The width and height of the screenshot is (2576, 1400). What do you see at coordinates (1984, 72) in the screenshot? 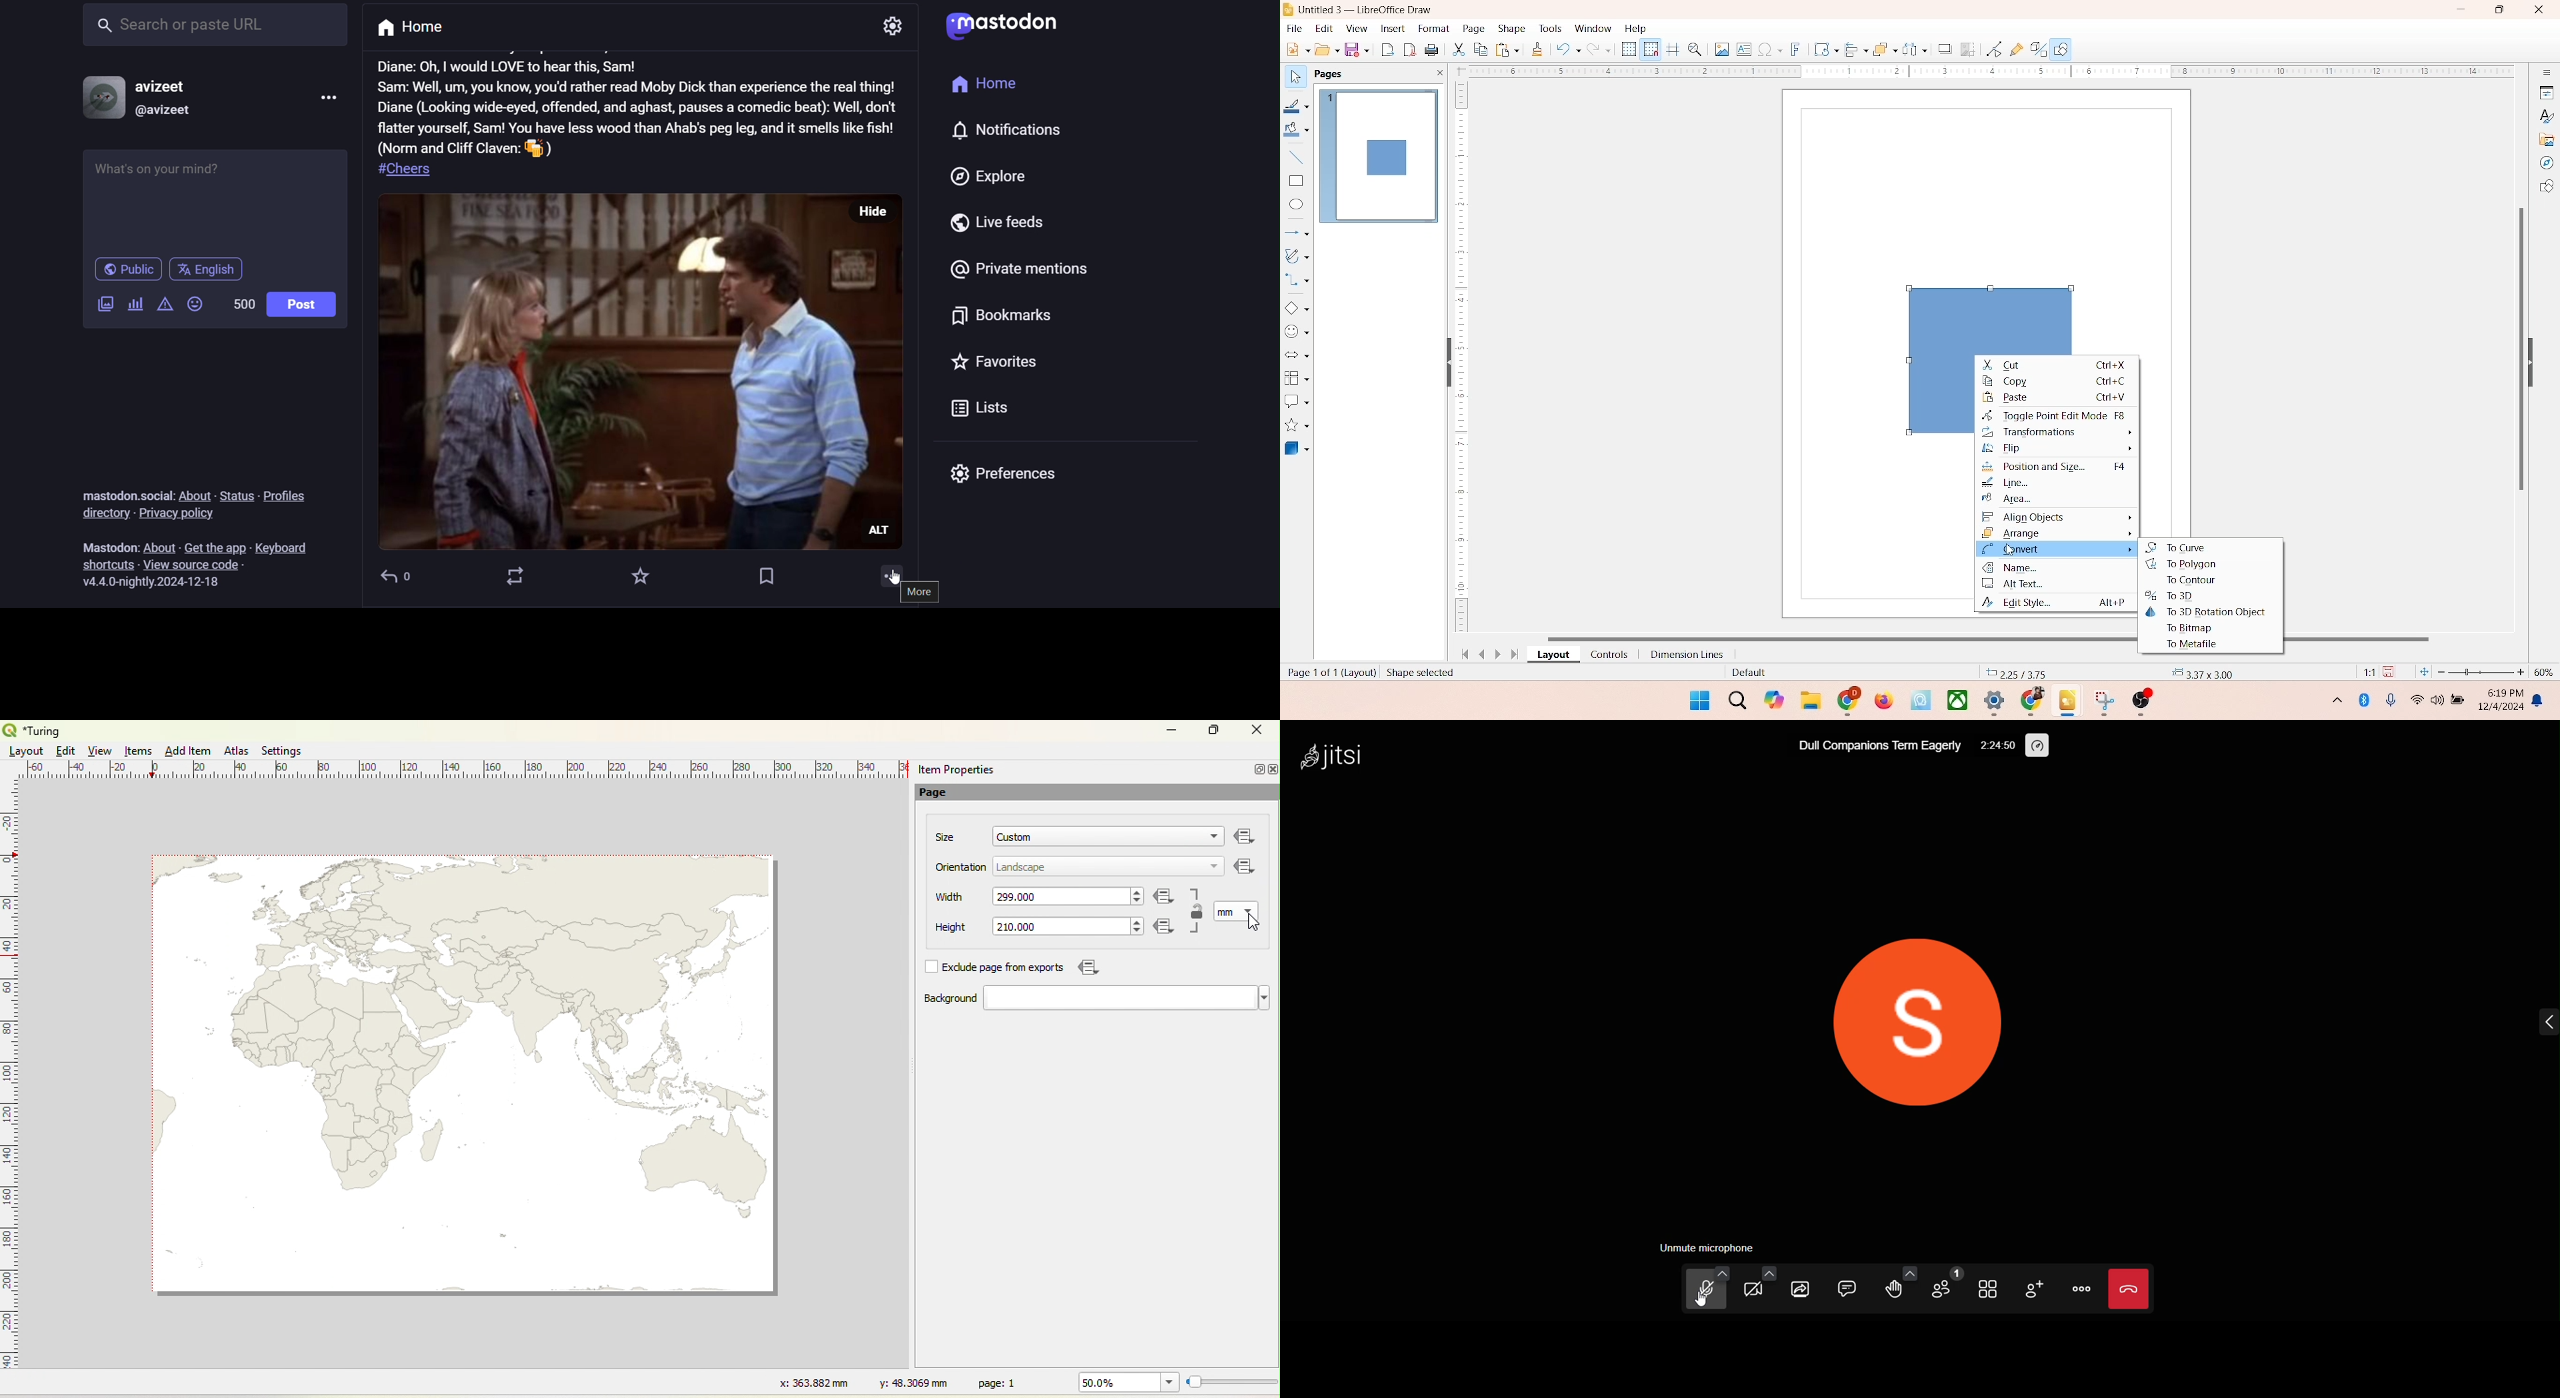
I see `scale bar` at bounding box center [1984, 72].